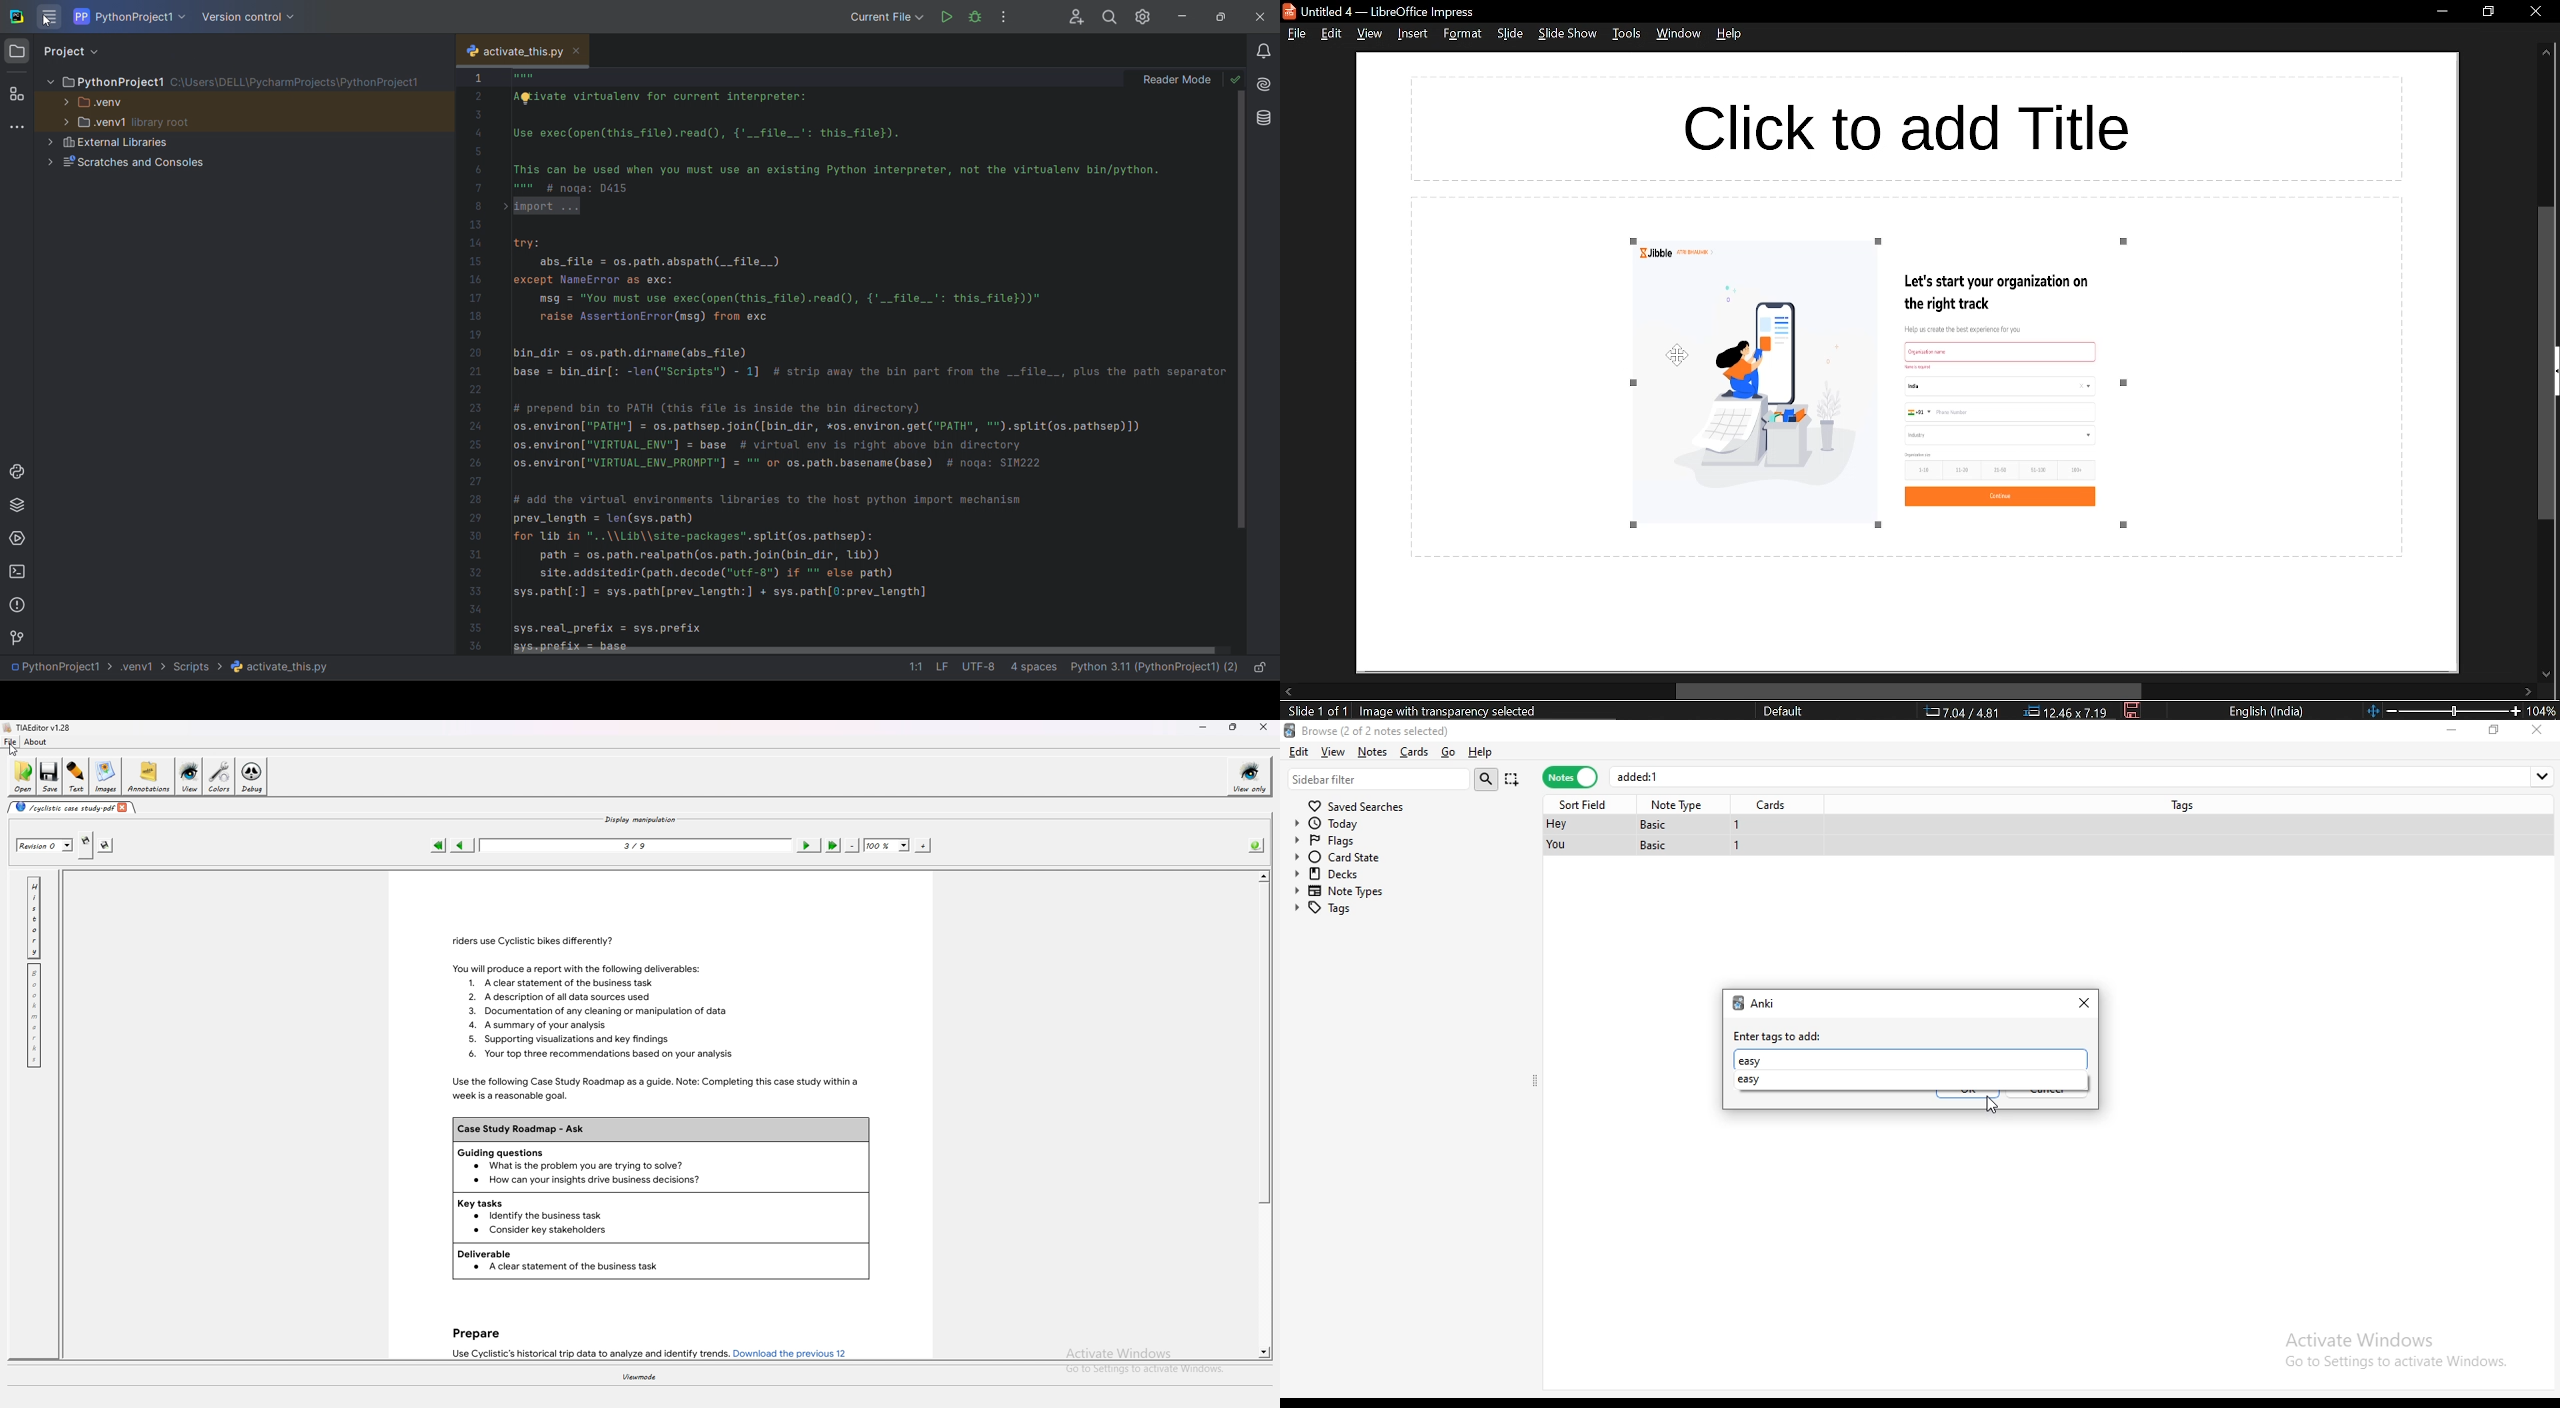  I want to click on cards, so click(1775, 805).